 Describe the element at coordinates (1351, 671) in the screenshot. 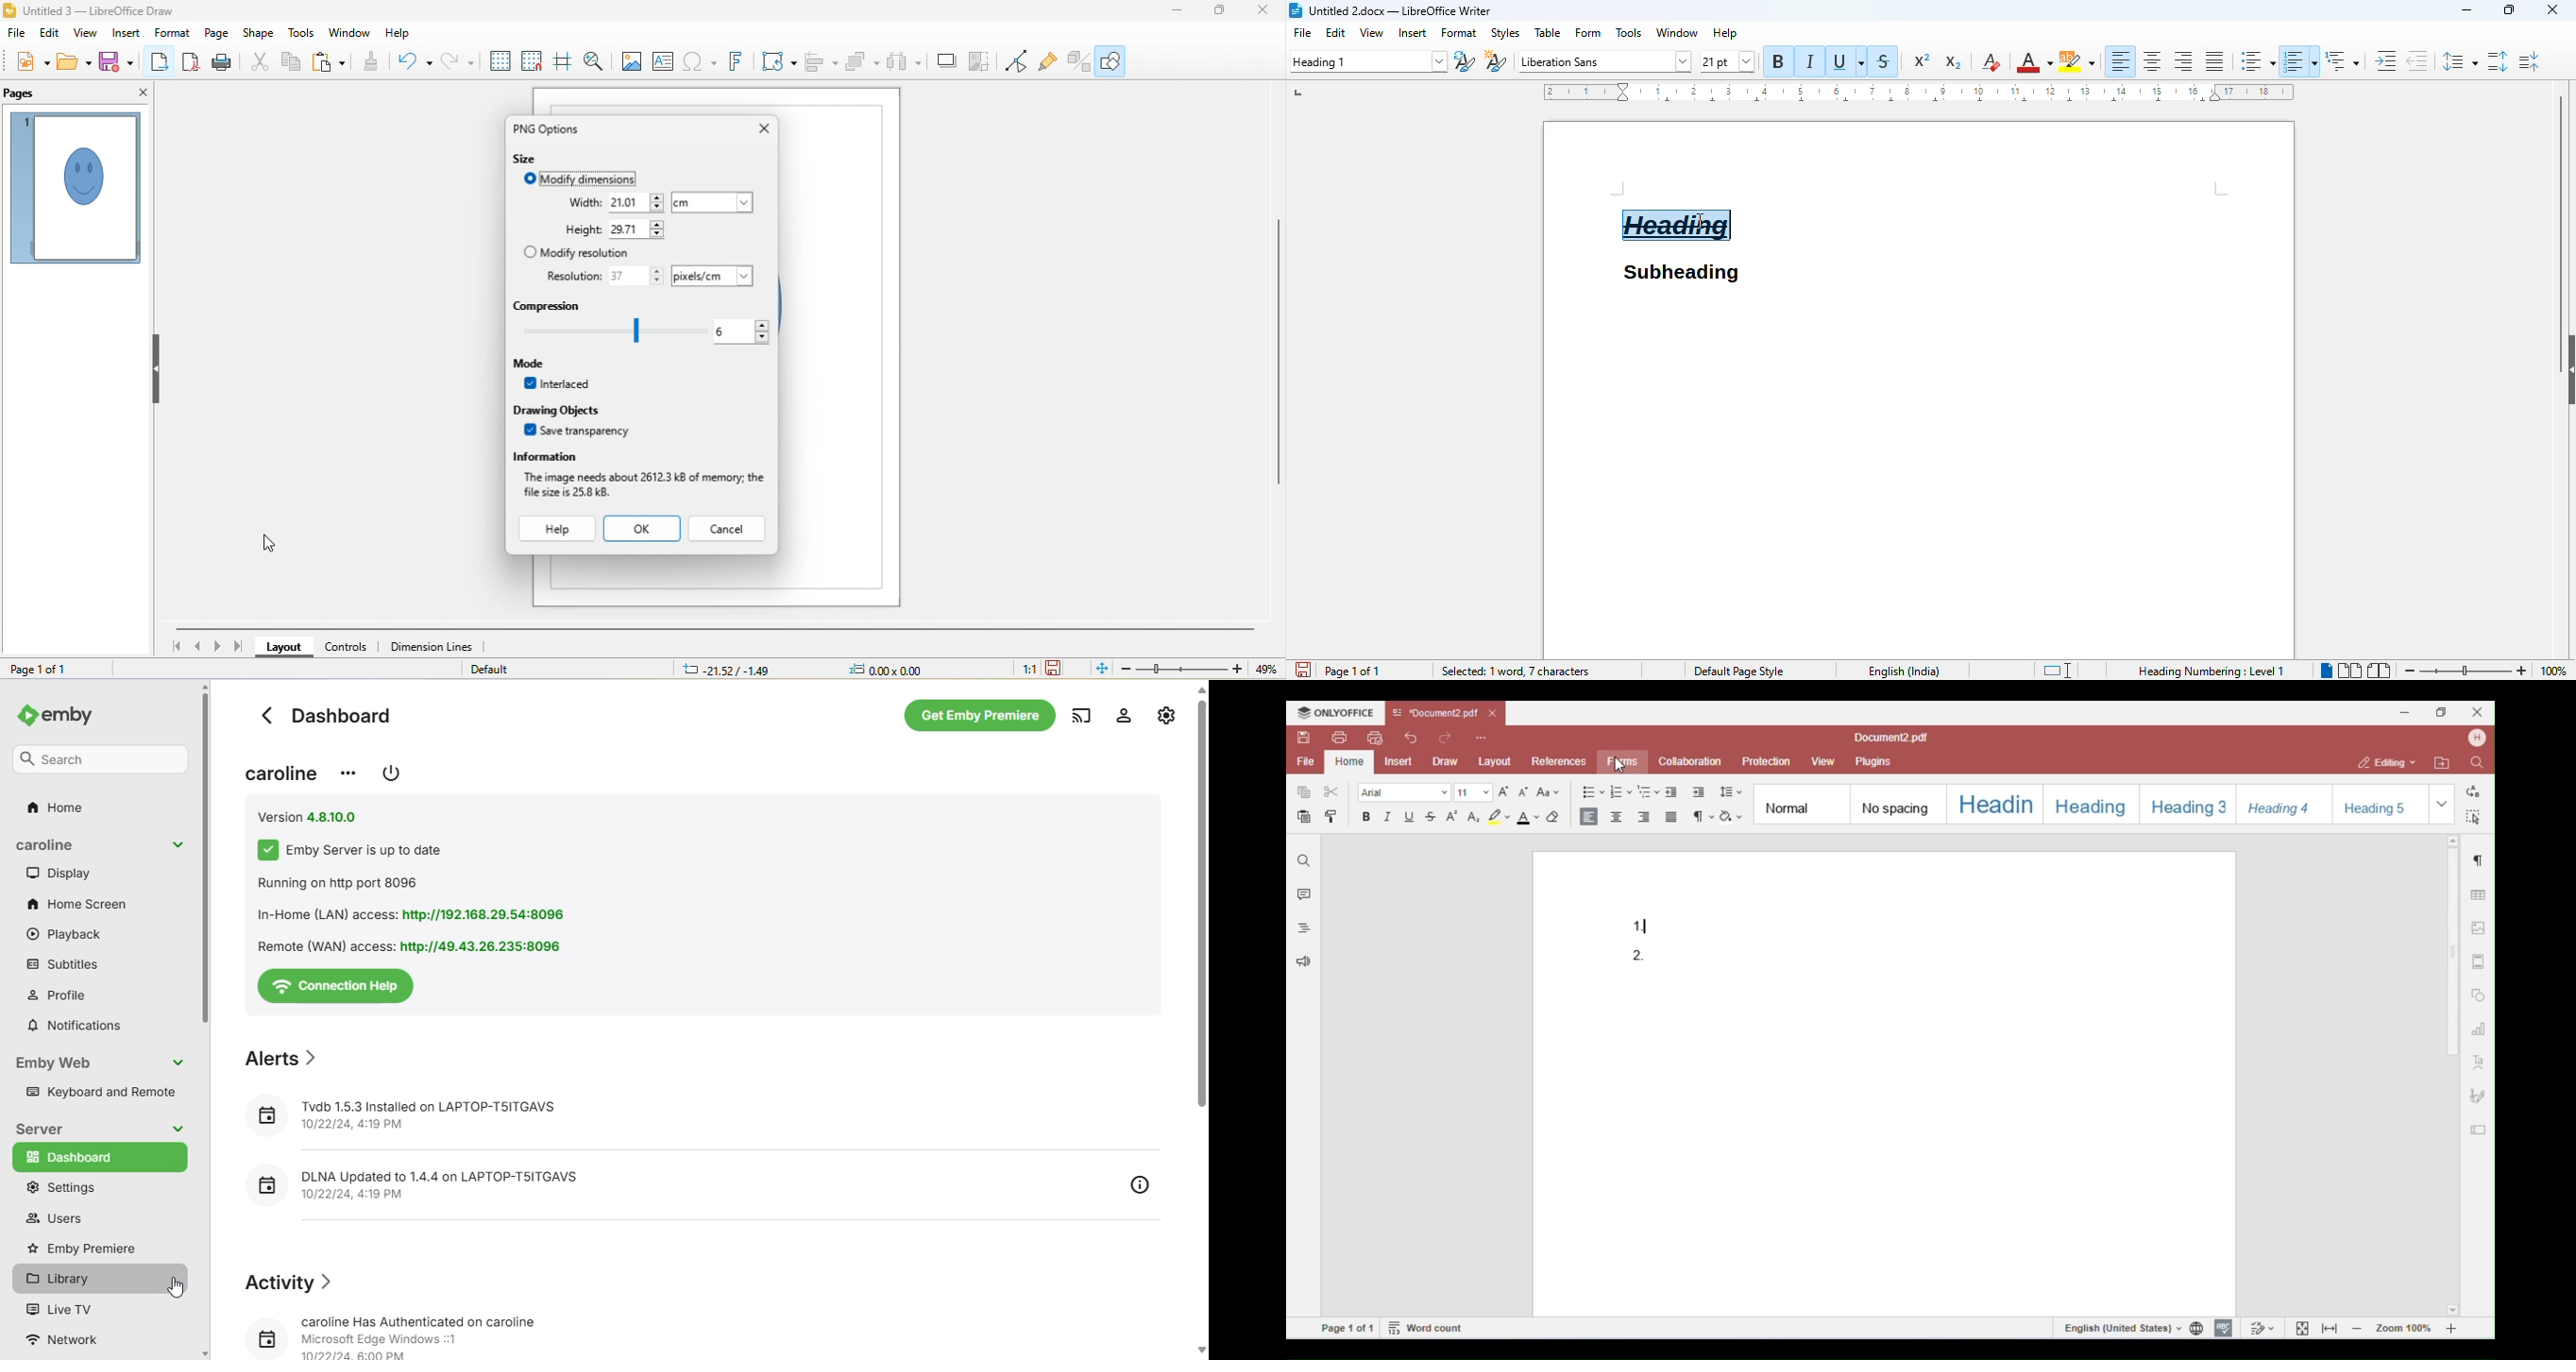

I see `page 1 of 1` at that location.